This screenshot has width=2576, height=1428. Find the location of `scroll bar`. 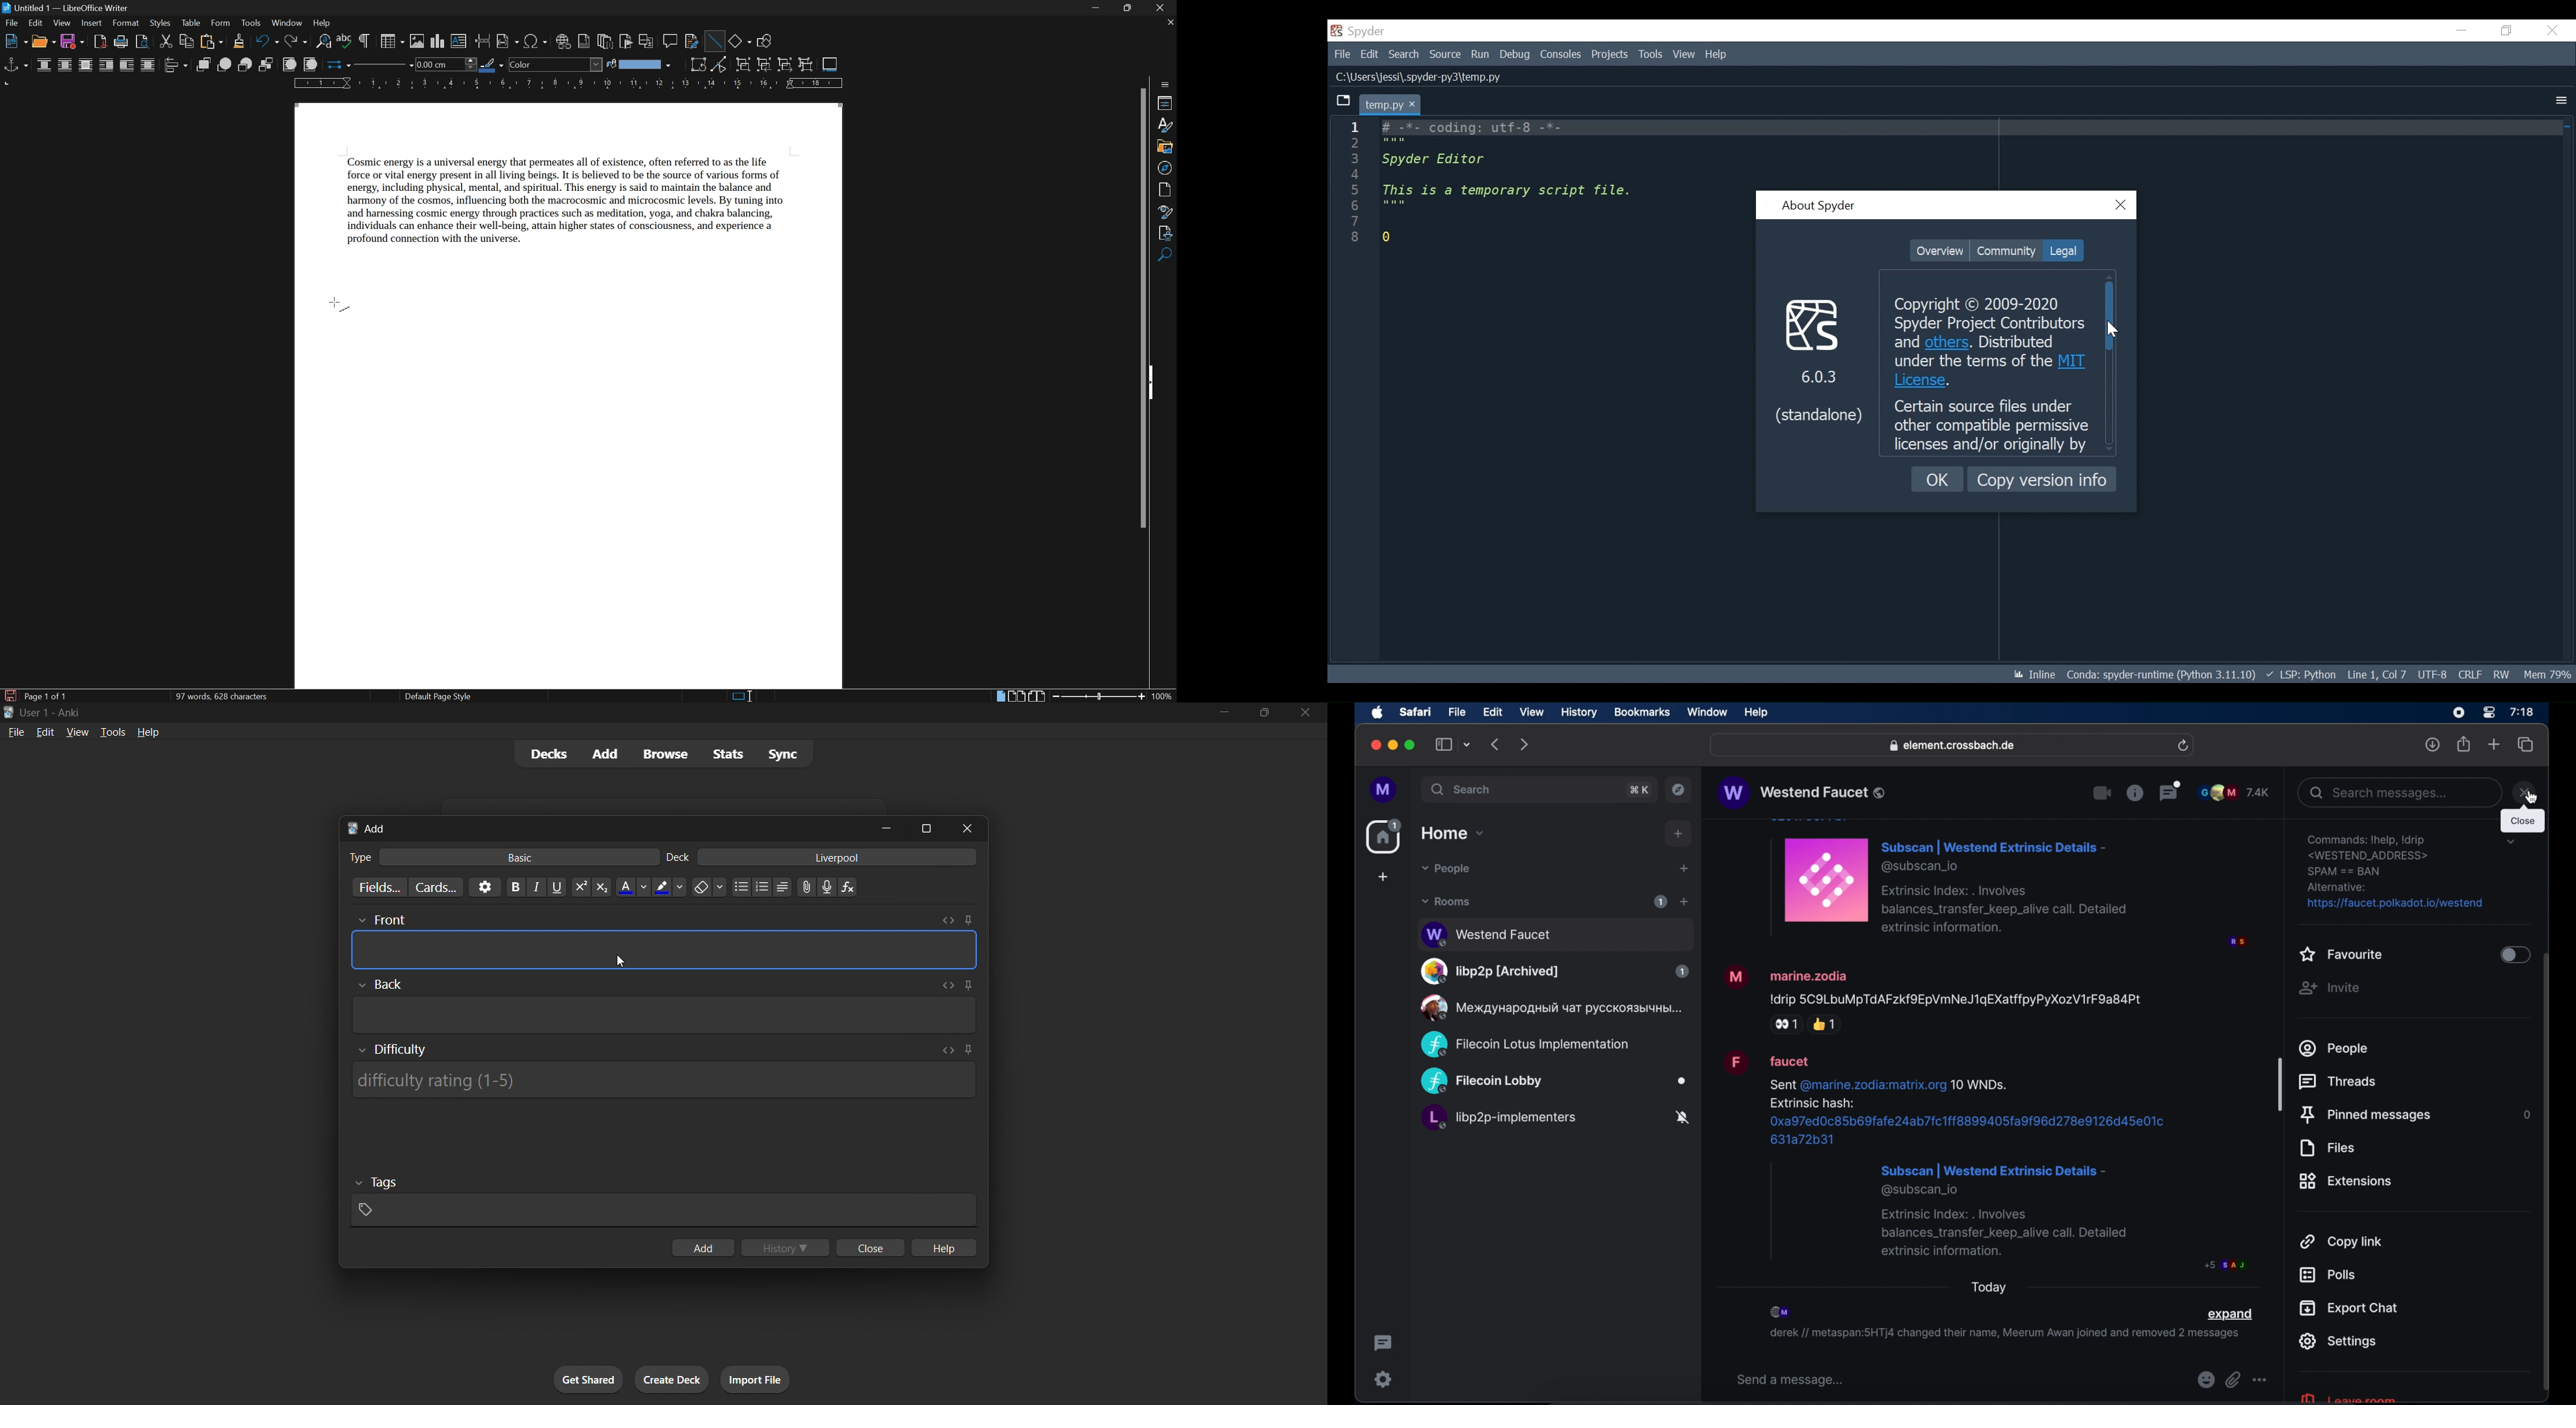

scroll bar is located at coordinates (2547, 1173).